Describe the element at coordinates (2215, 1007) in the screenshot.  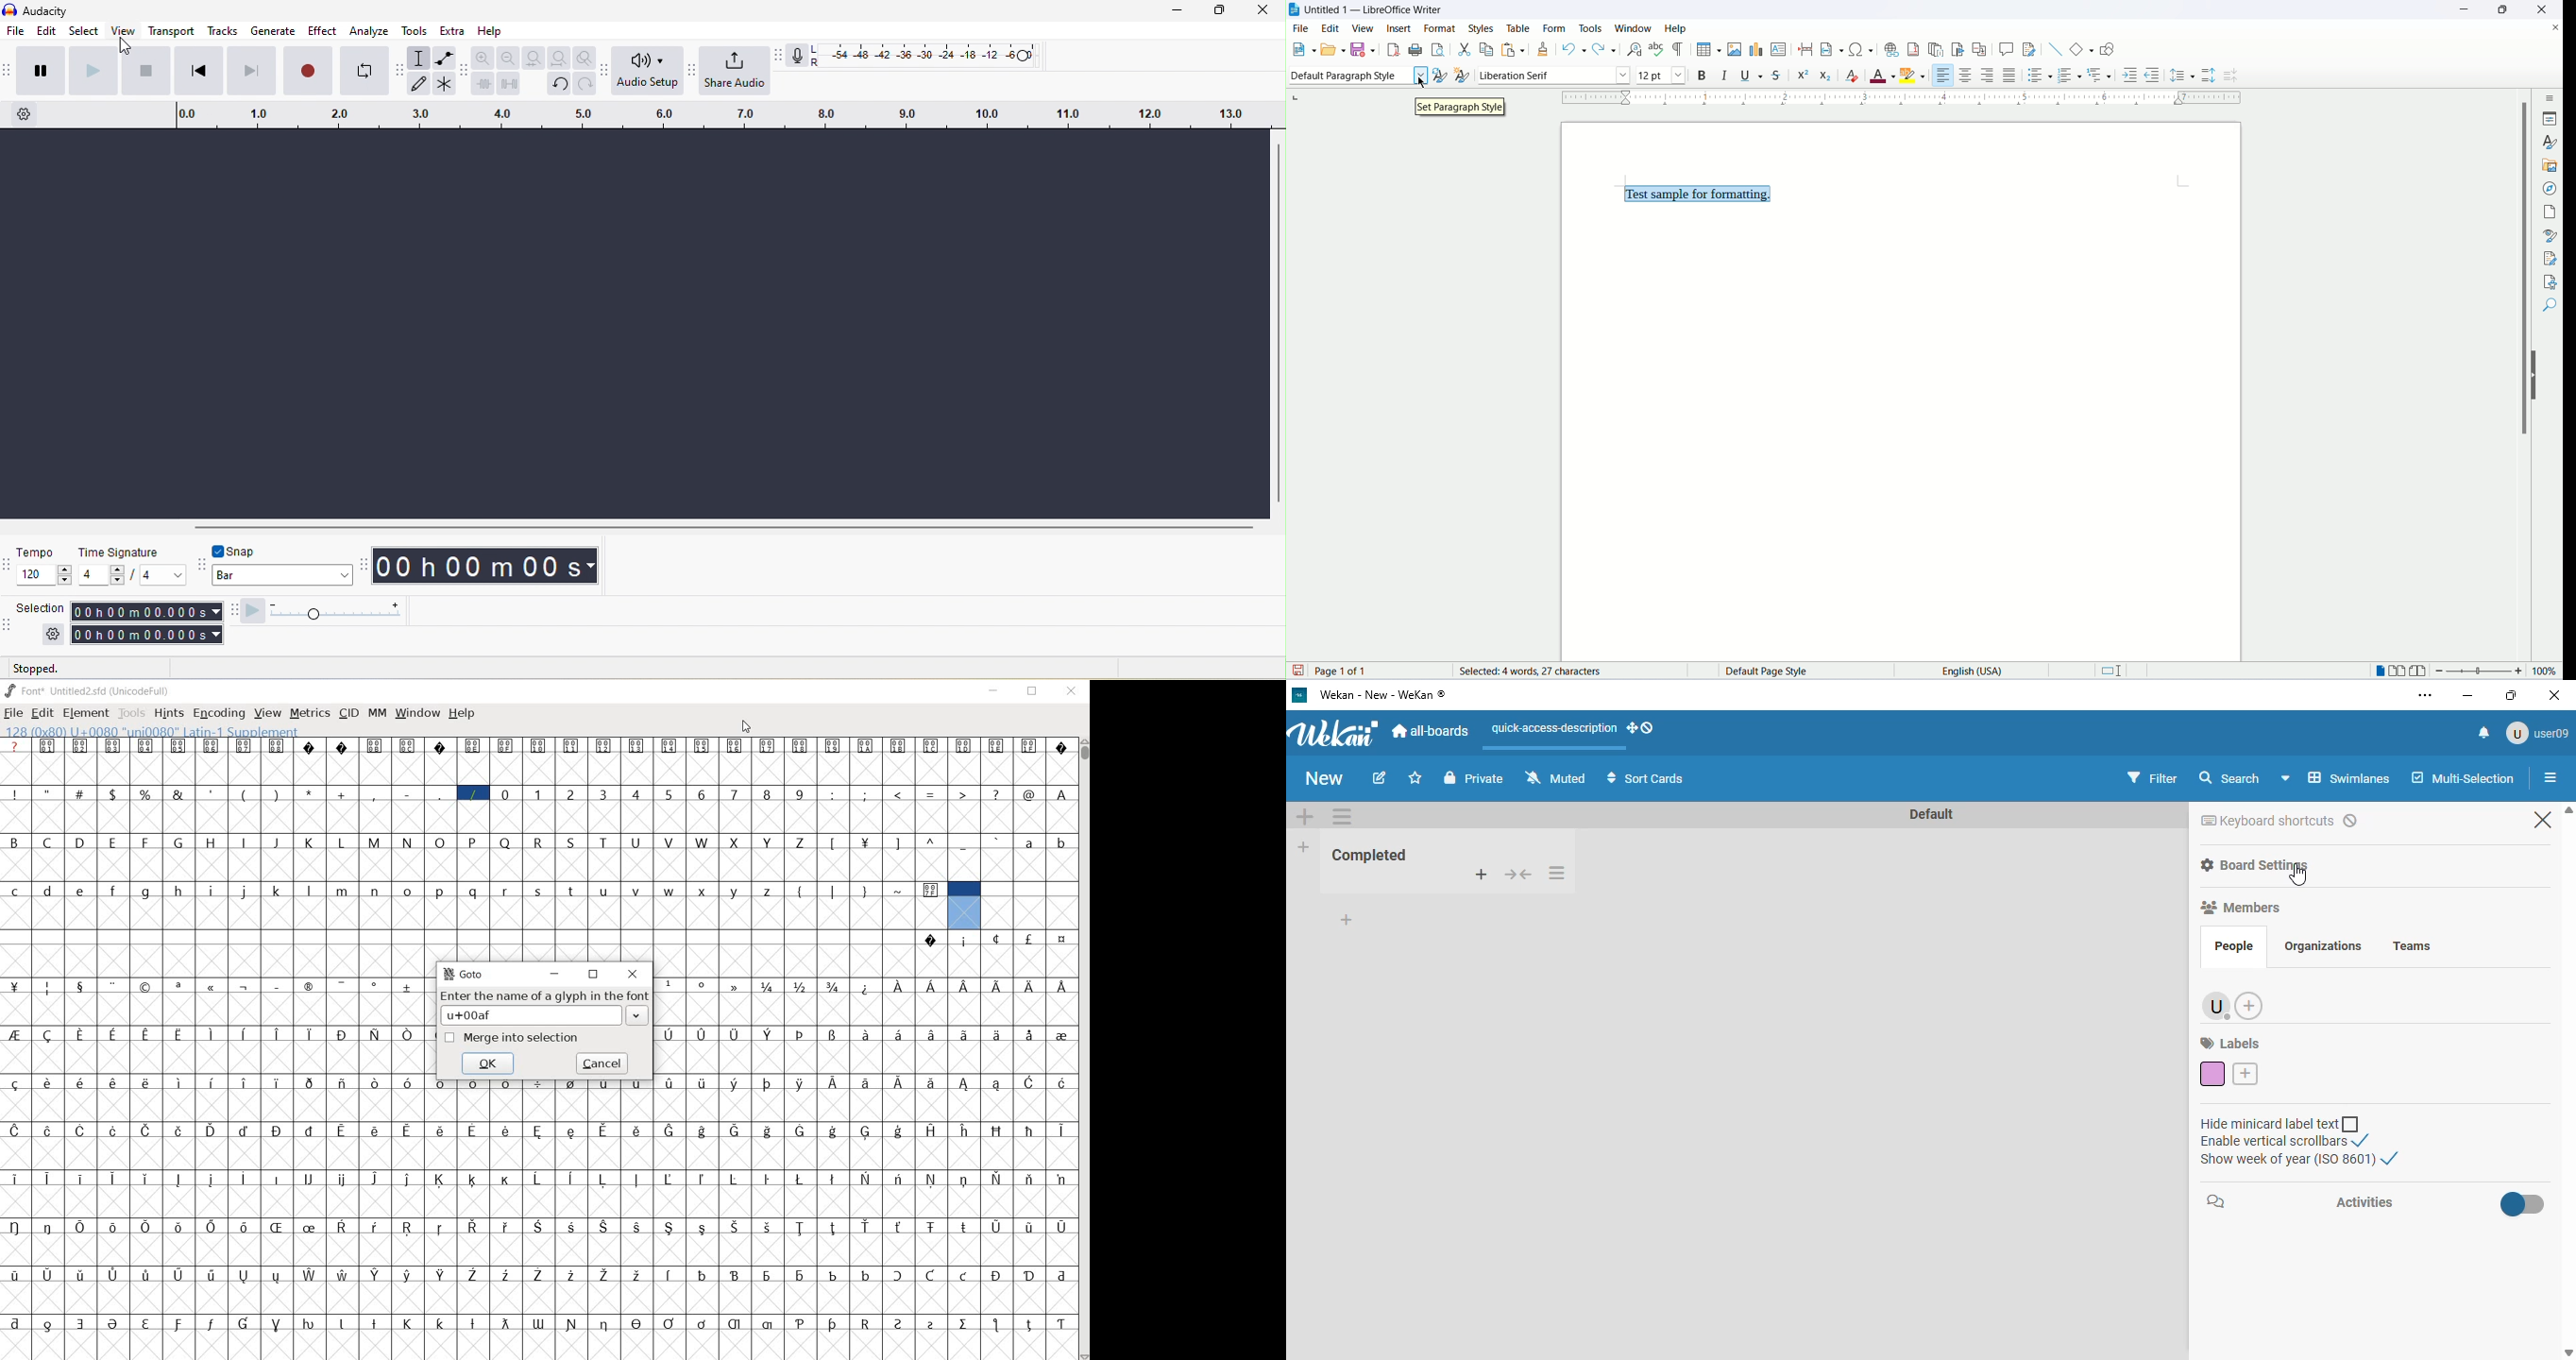
I see `user` at that location.